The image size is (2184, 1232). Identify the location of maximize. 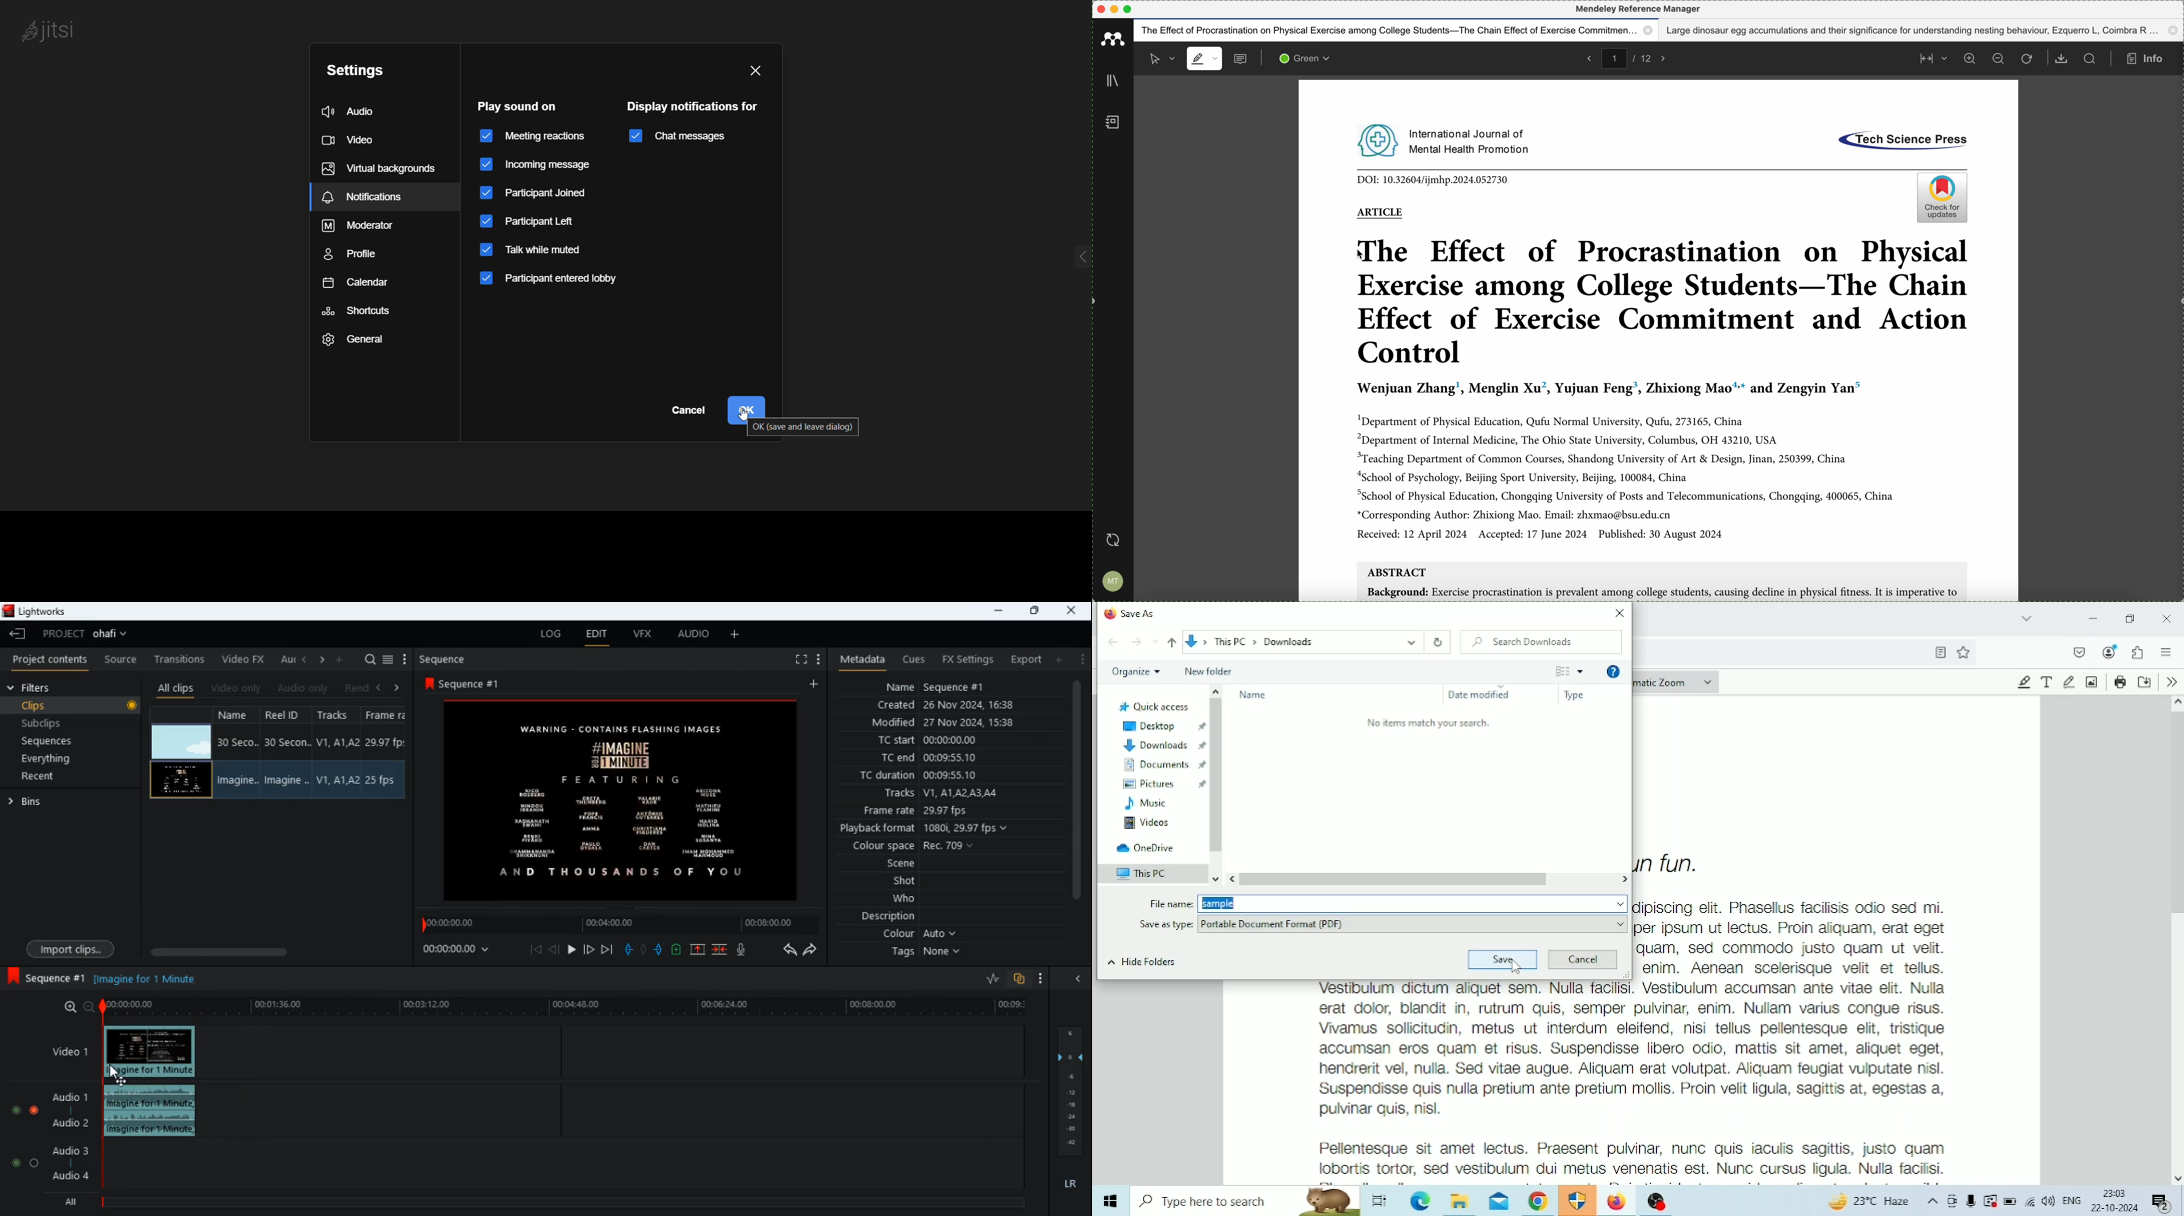
(1128, 9).